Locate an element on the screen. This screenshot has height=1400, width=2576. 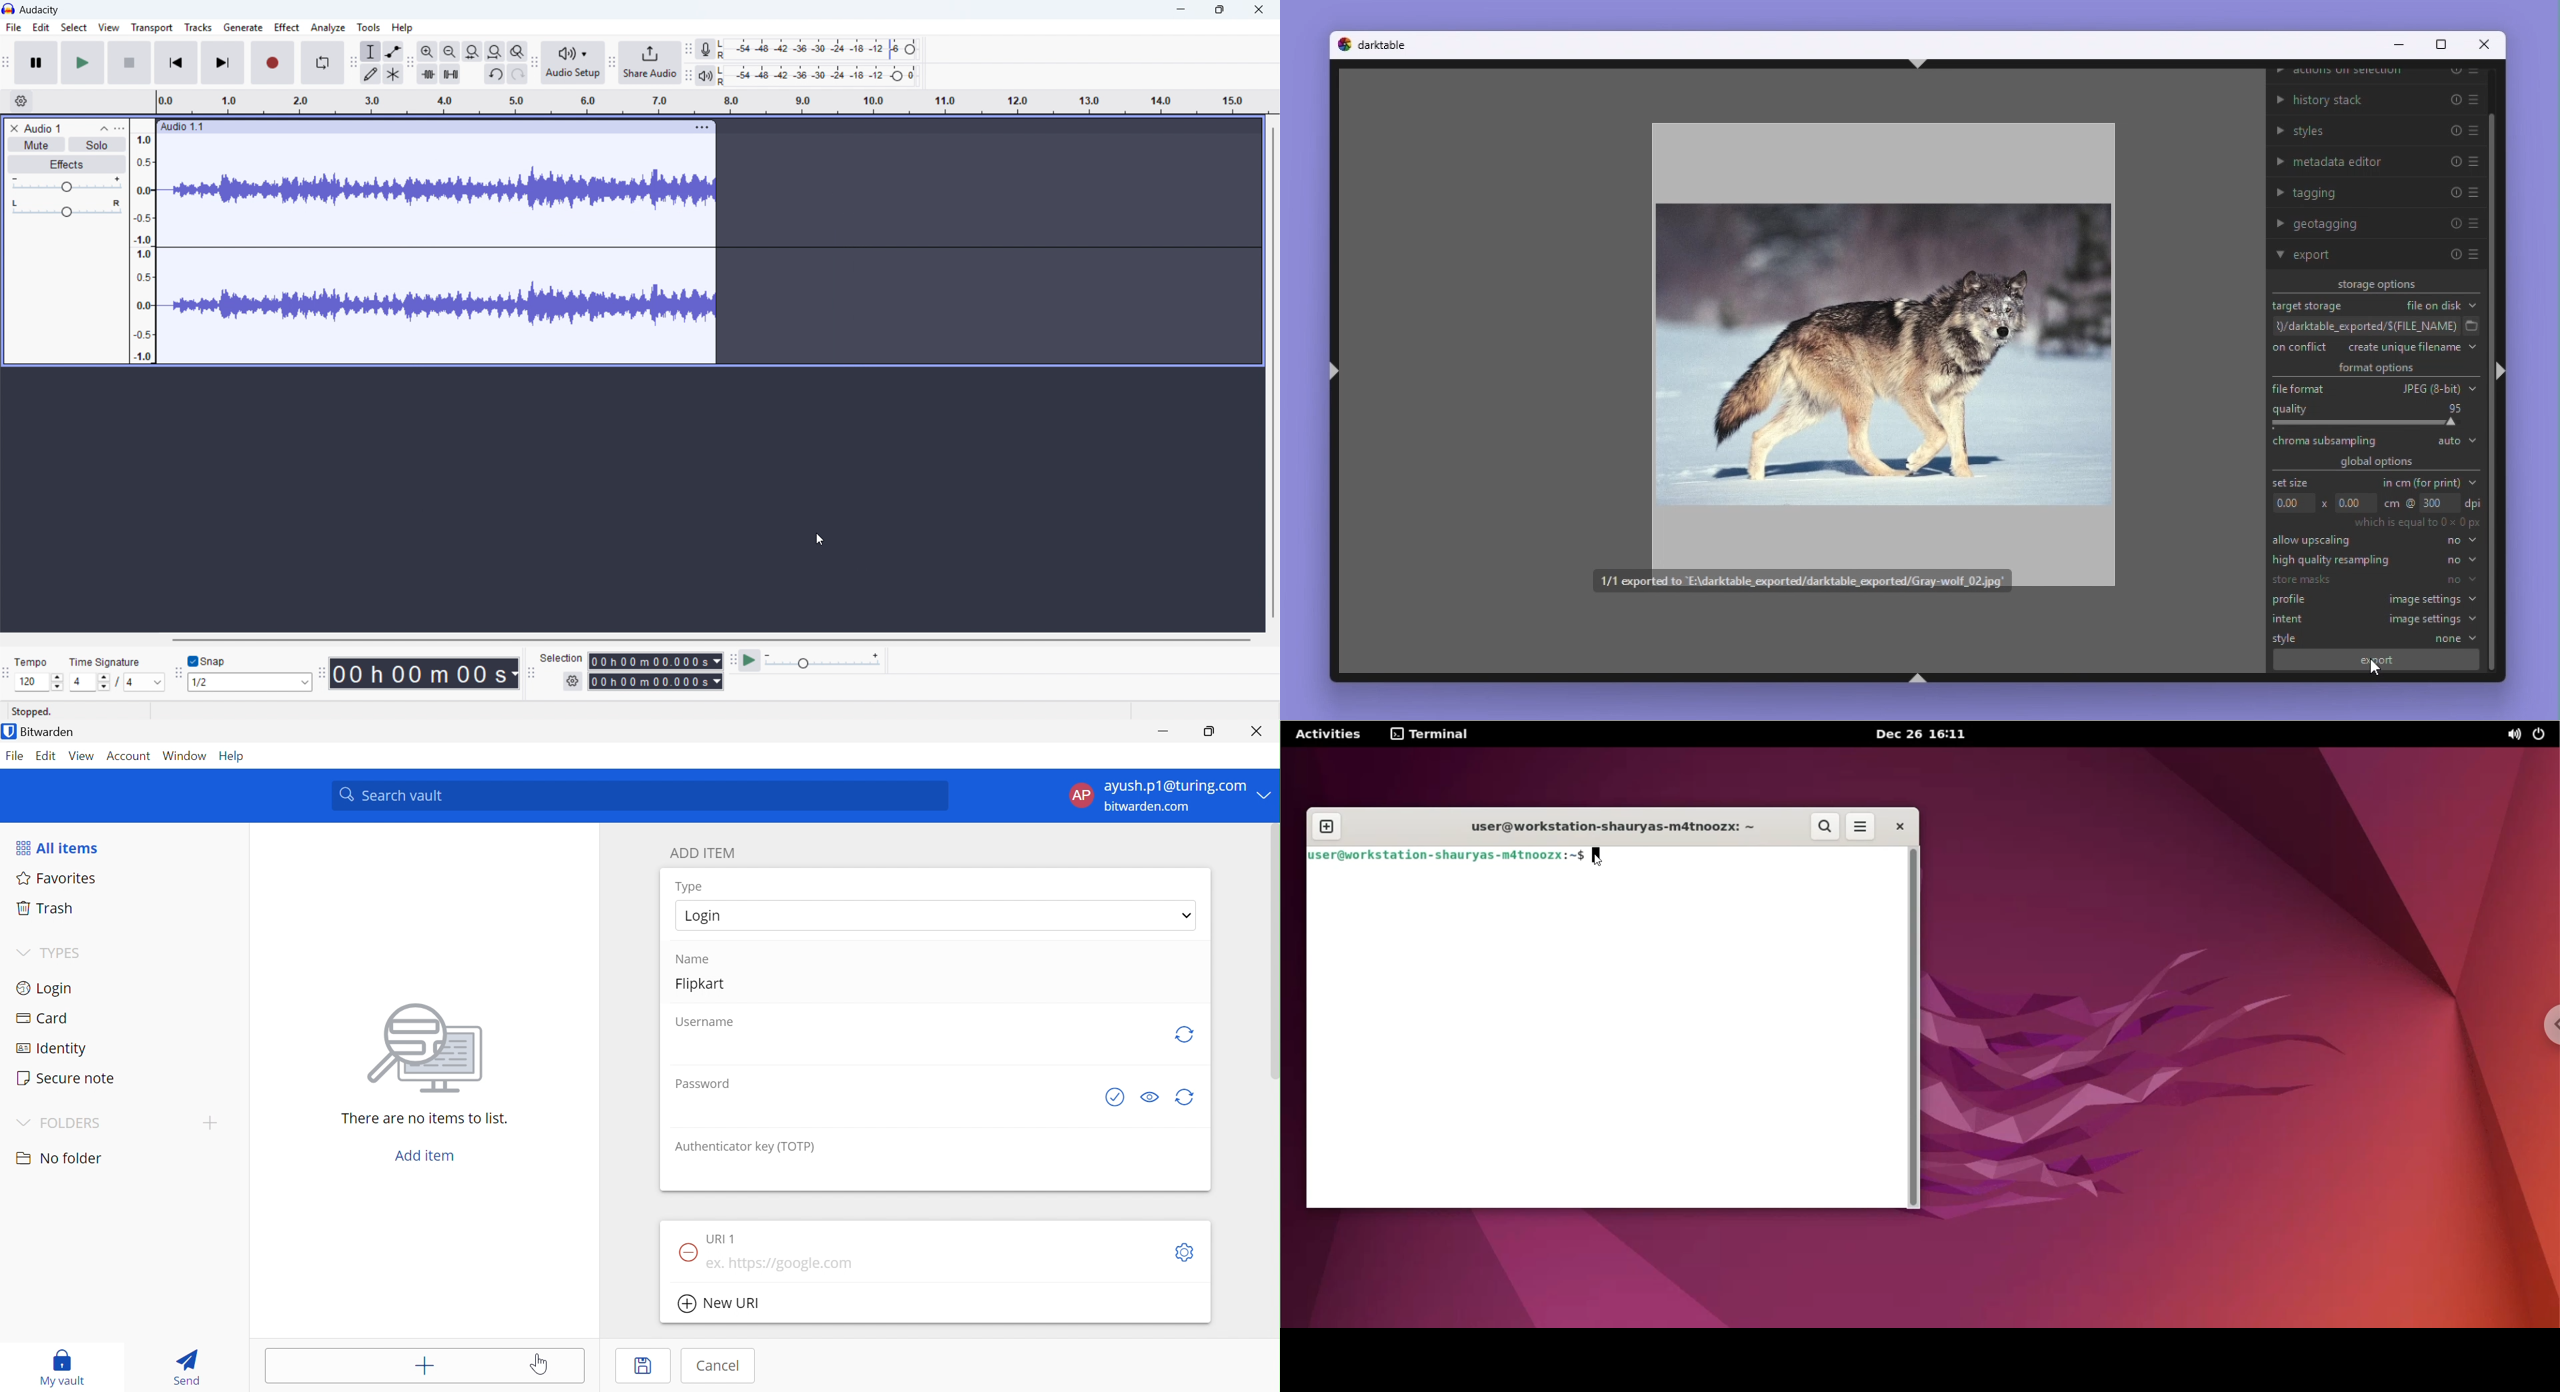
Actions on selection is located at coordinates (2378, 74).